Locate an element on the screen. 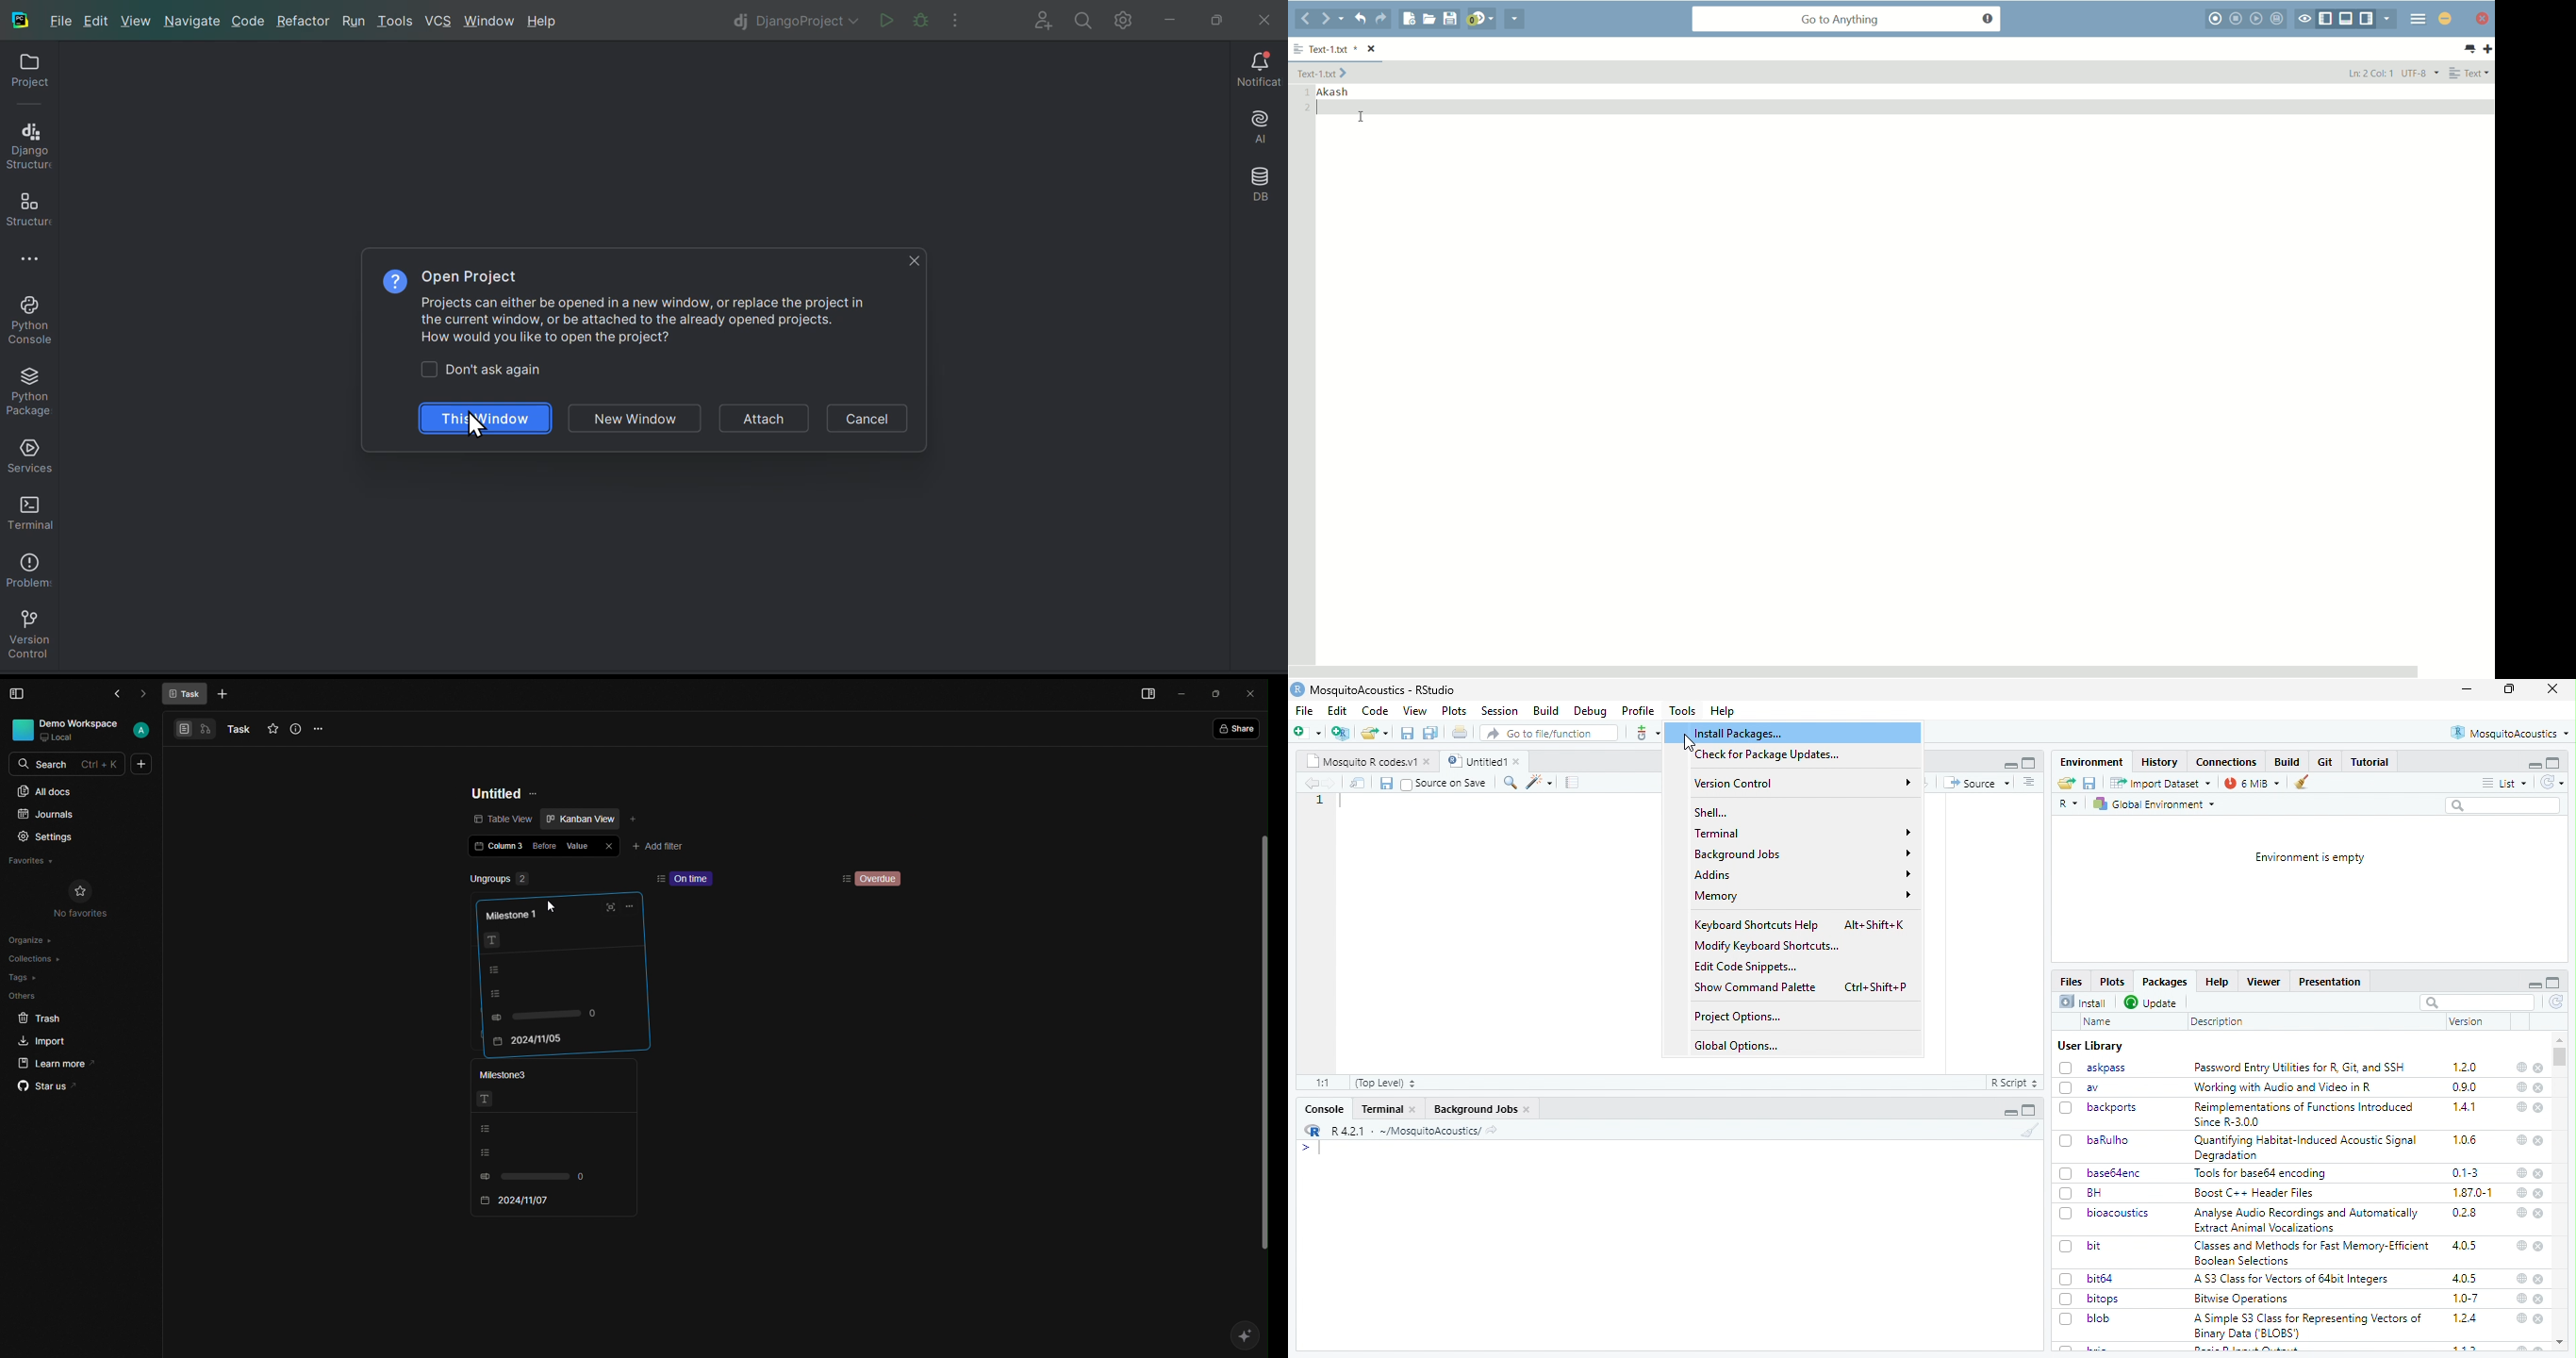 The height and width of the screenshot is (1372, 2576). web is located at coordinates (2522, 1068).